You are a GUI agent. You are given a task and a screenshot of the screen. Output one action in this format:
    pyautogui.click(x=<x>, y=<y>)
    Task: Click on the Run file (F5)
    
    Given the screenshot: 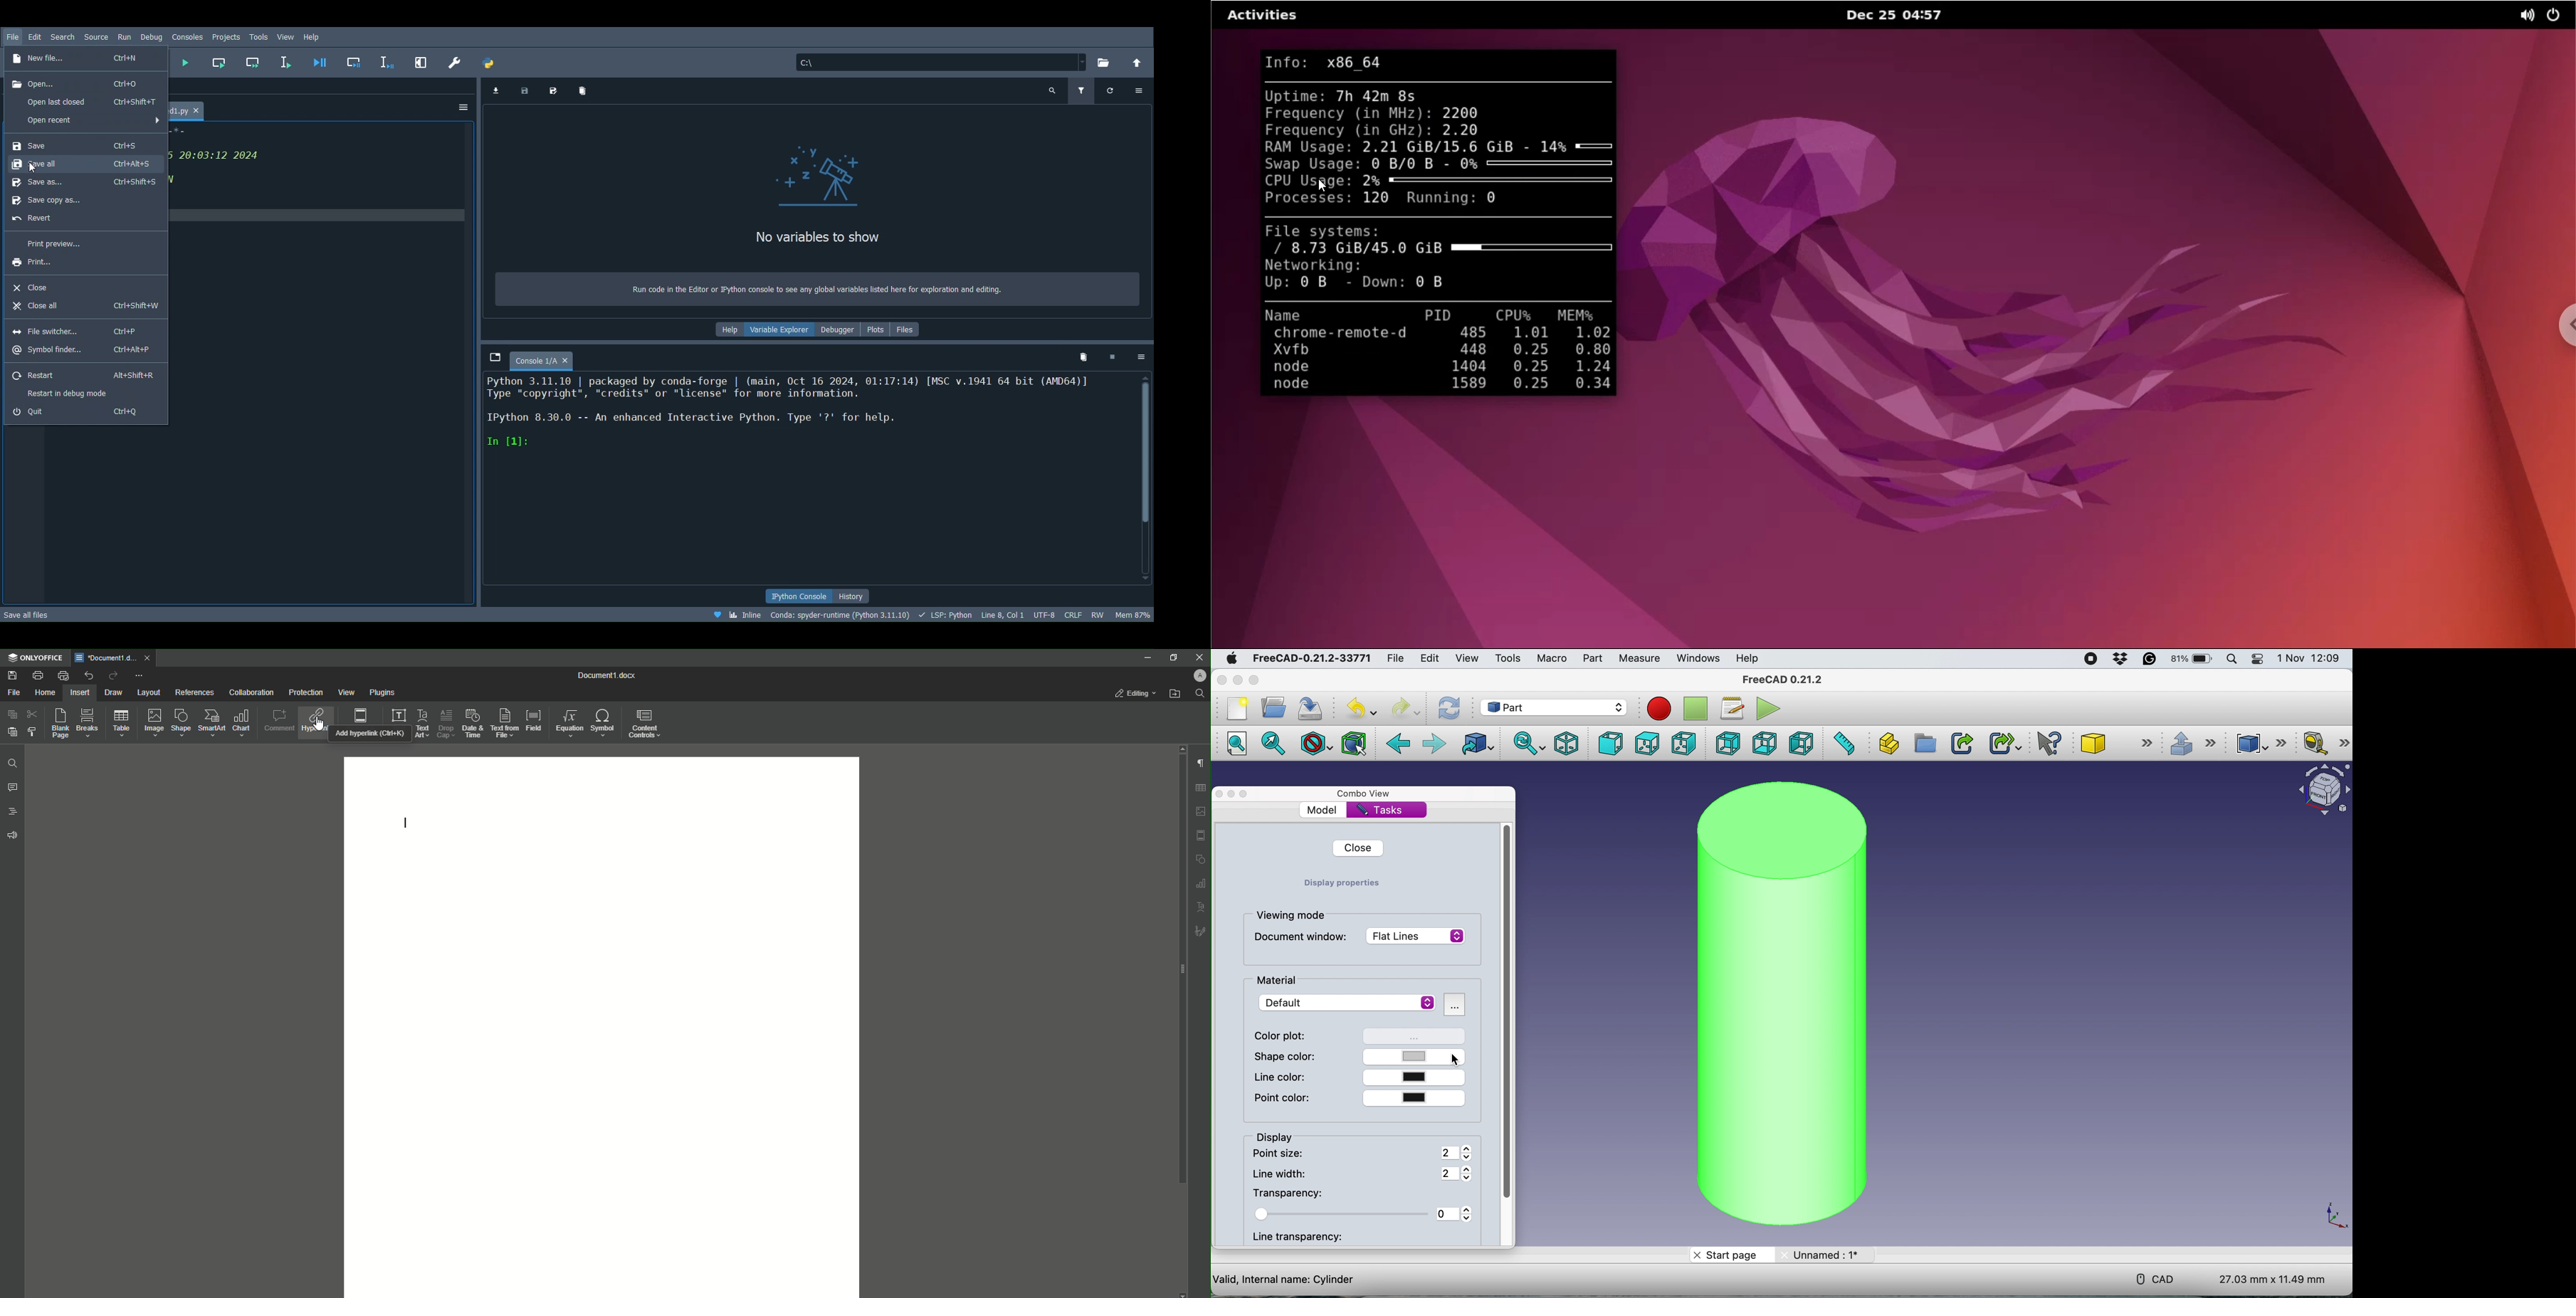 What is the action you would take?
    pyautogui.click(x=184, y=62)
    